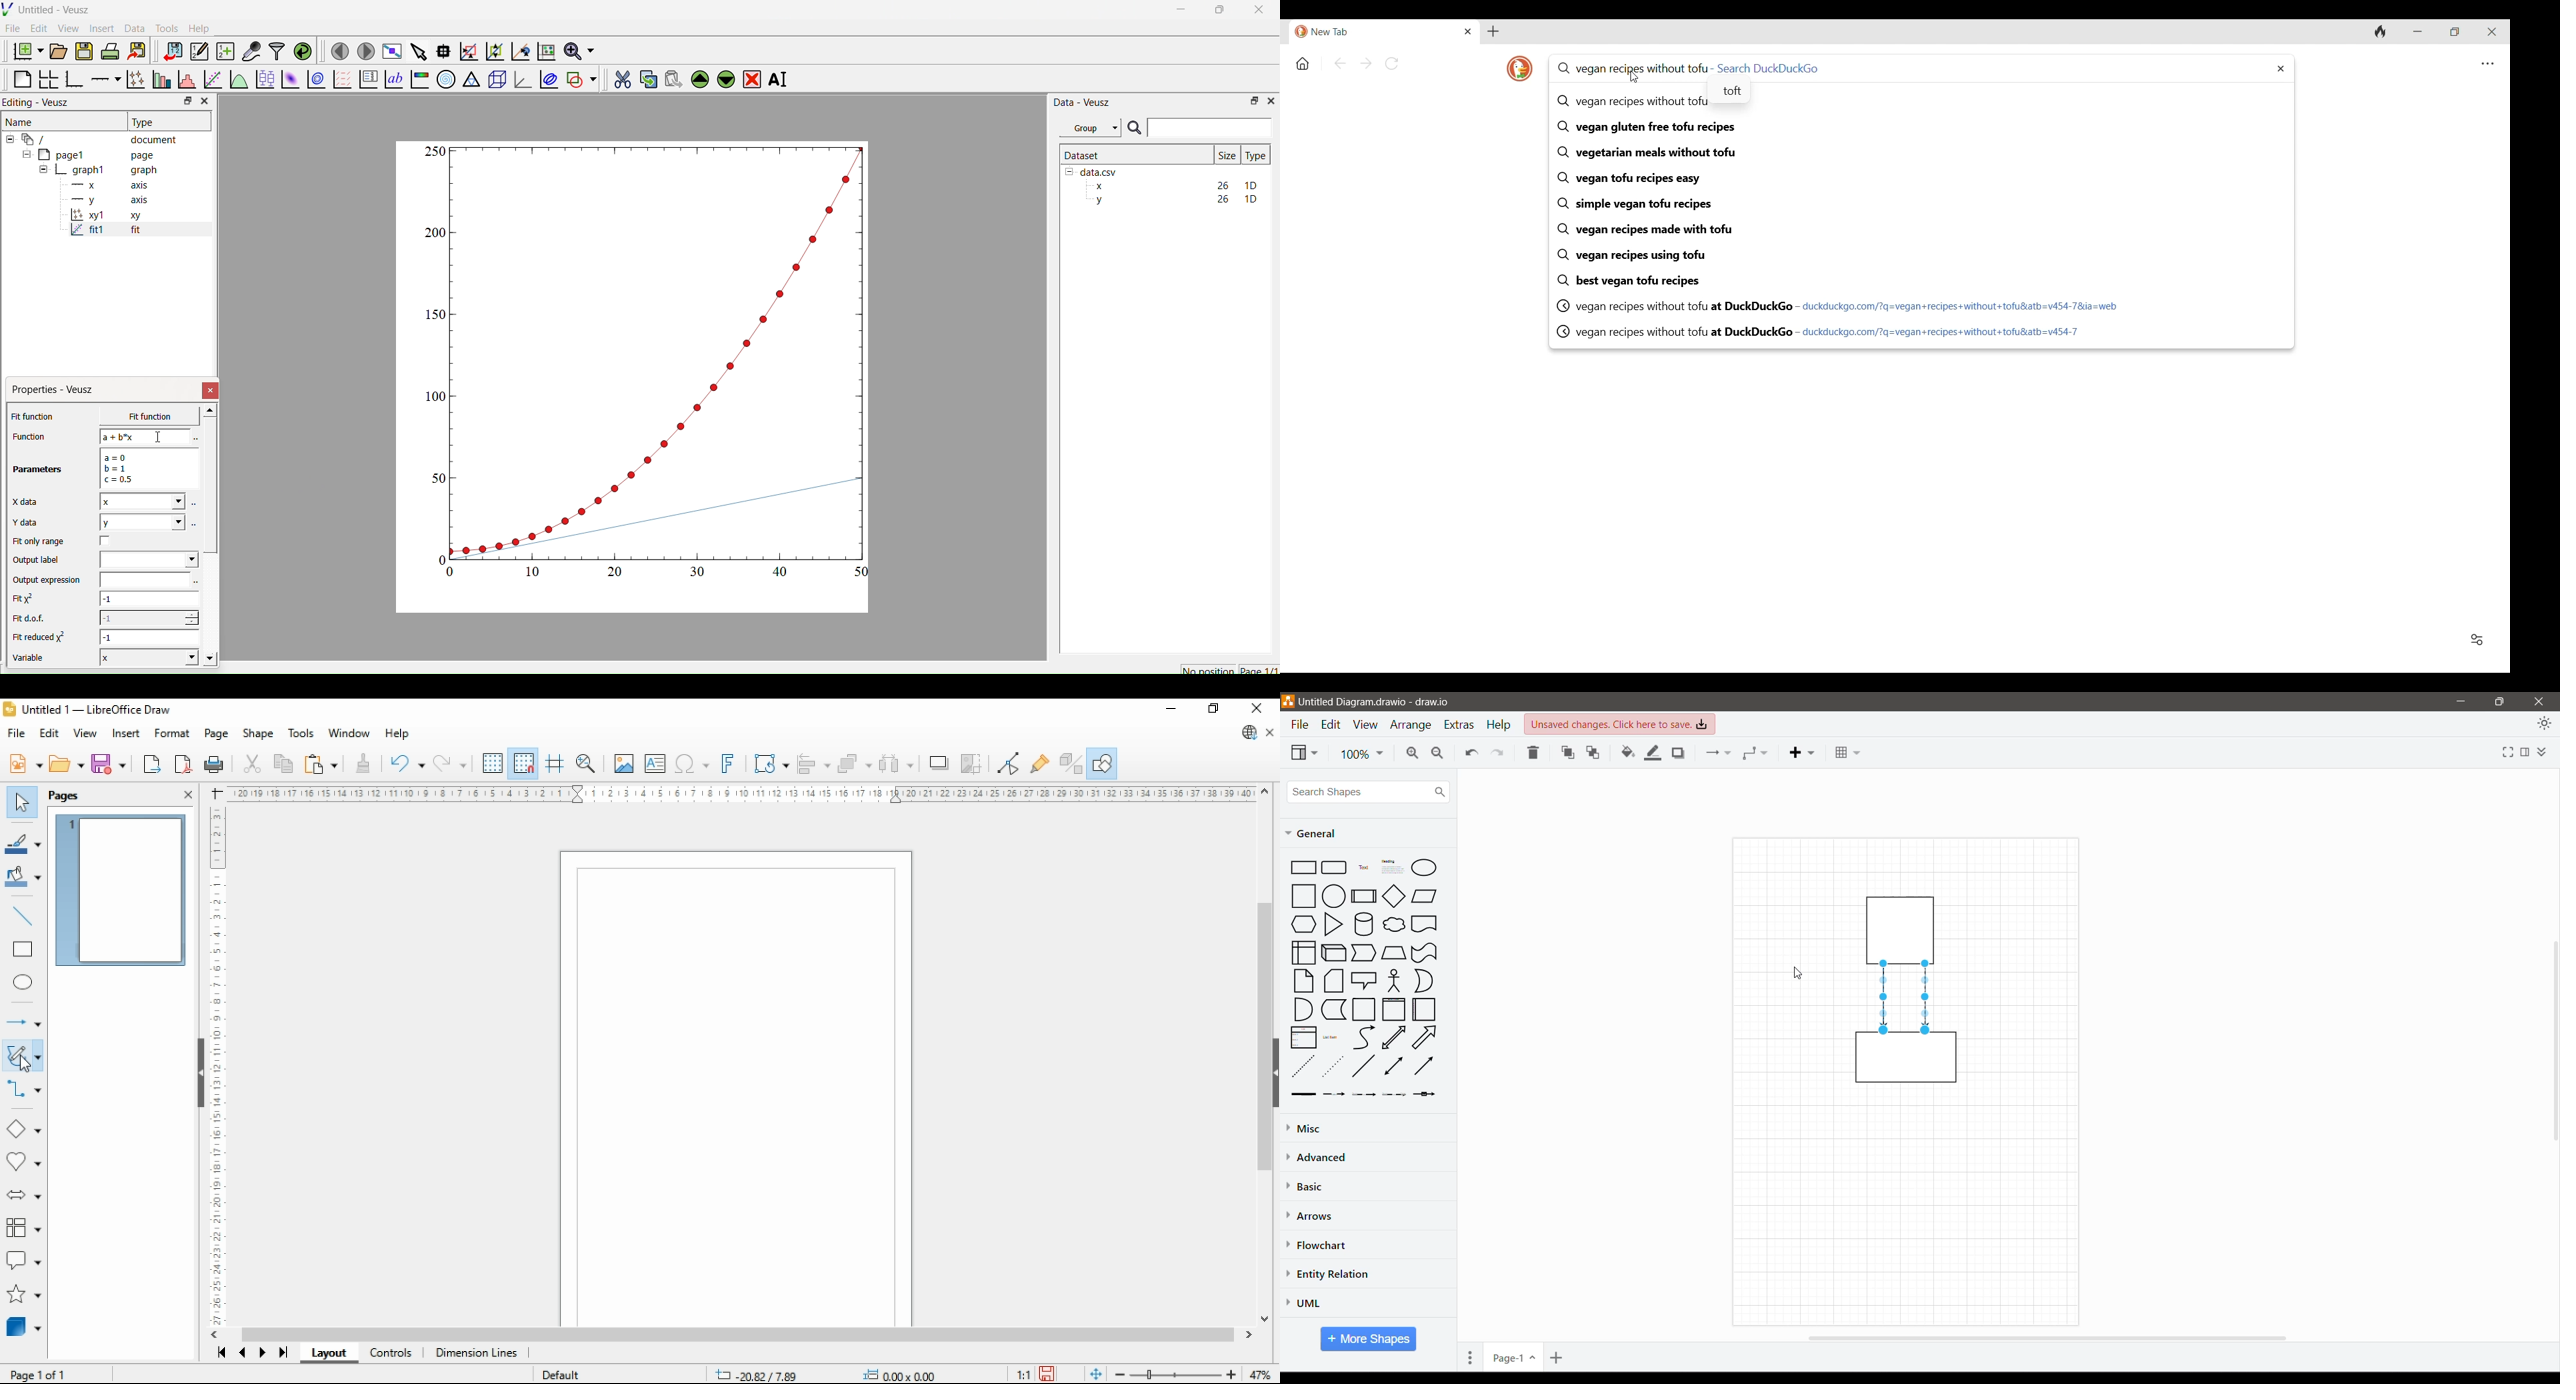 This screenshot has height=1400, width=2576. What do you see at coordinates (493, 763) in the screenshot?
I see `show grid` at bounding box center [493, 763].